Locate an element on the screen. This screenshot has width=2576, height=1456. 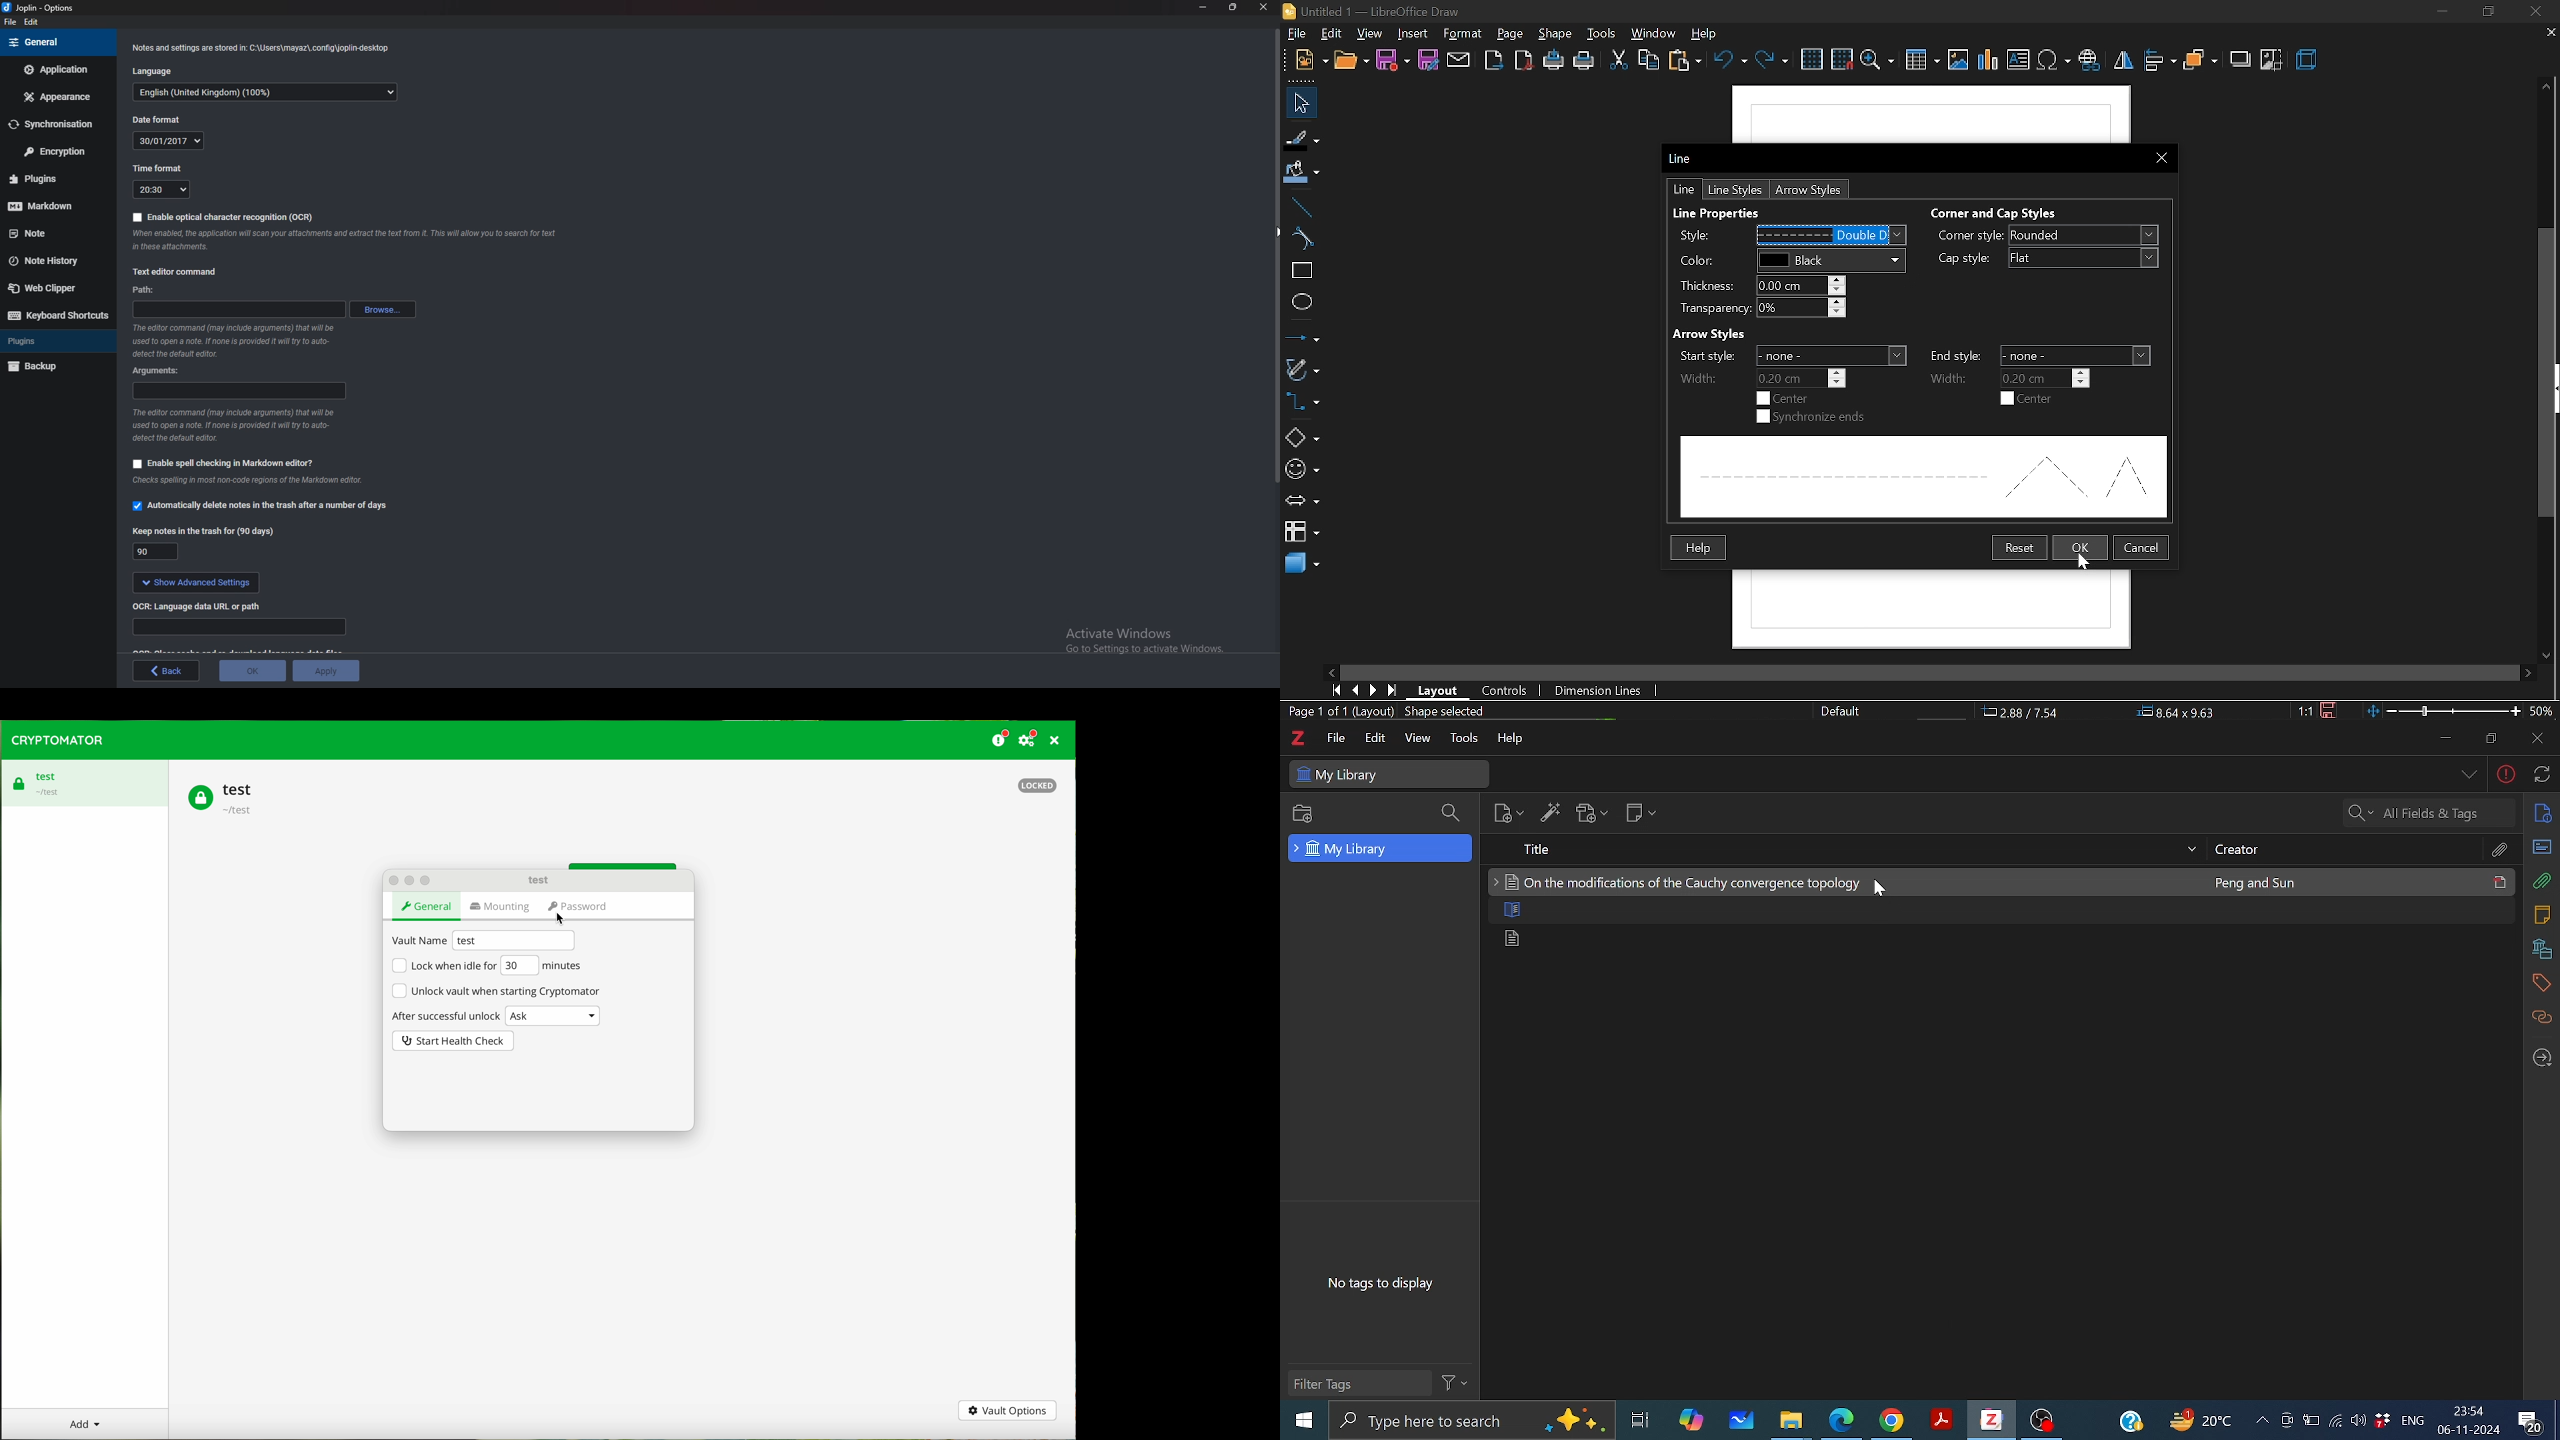
snap to grid is located at coordinates (1842, 59).